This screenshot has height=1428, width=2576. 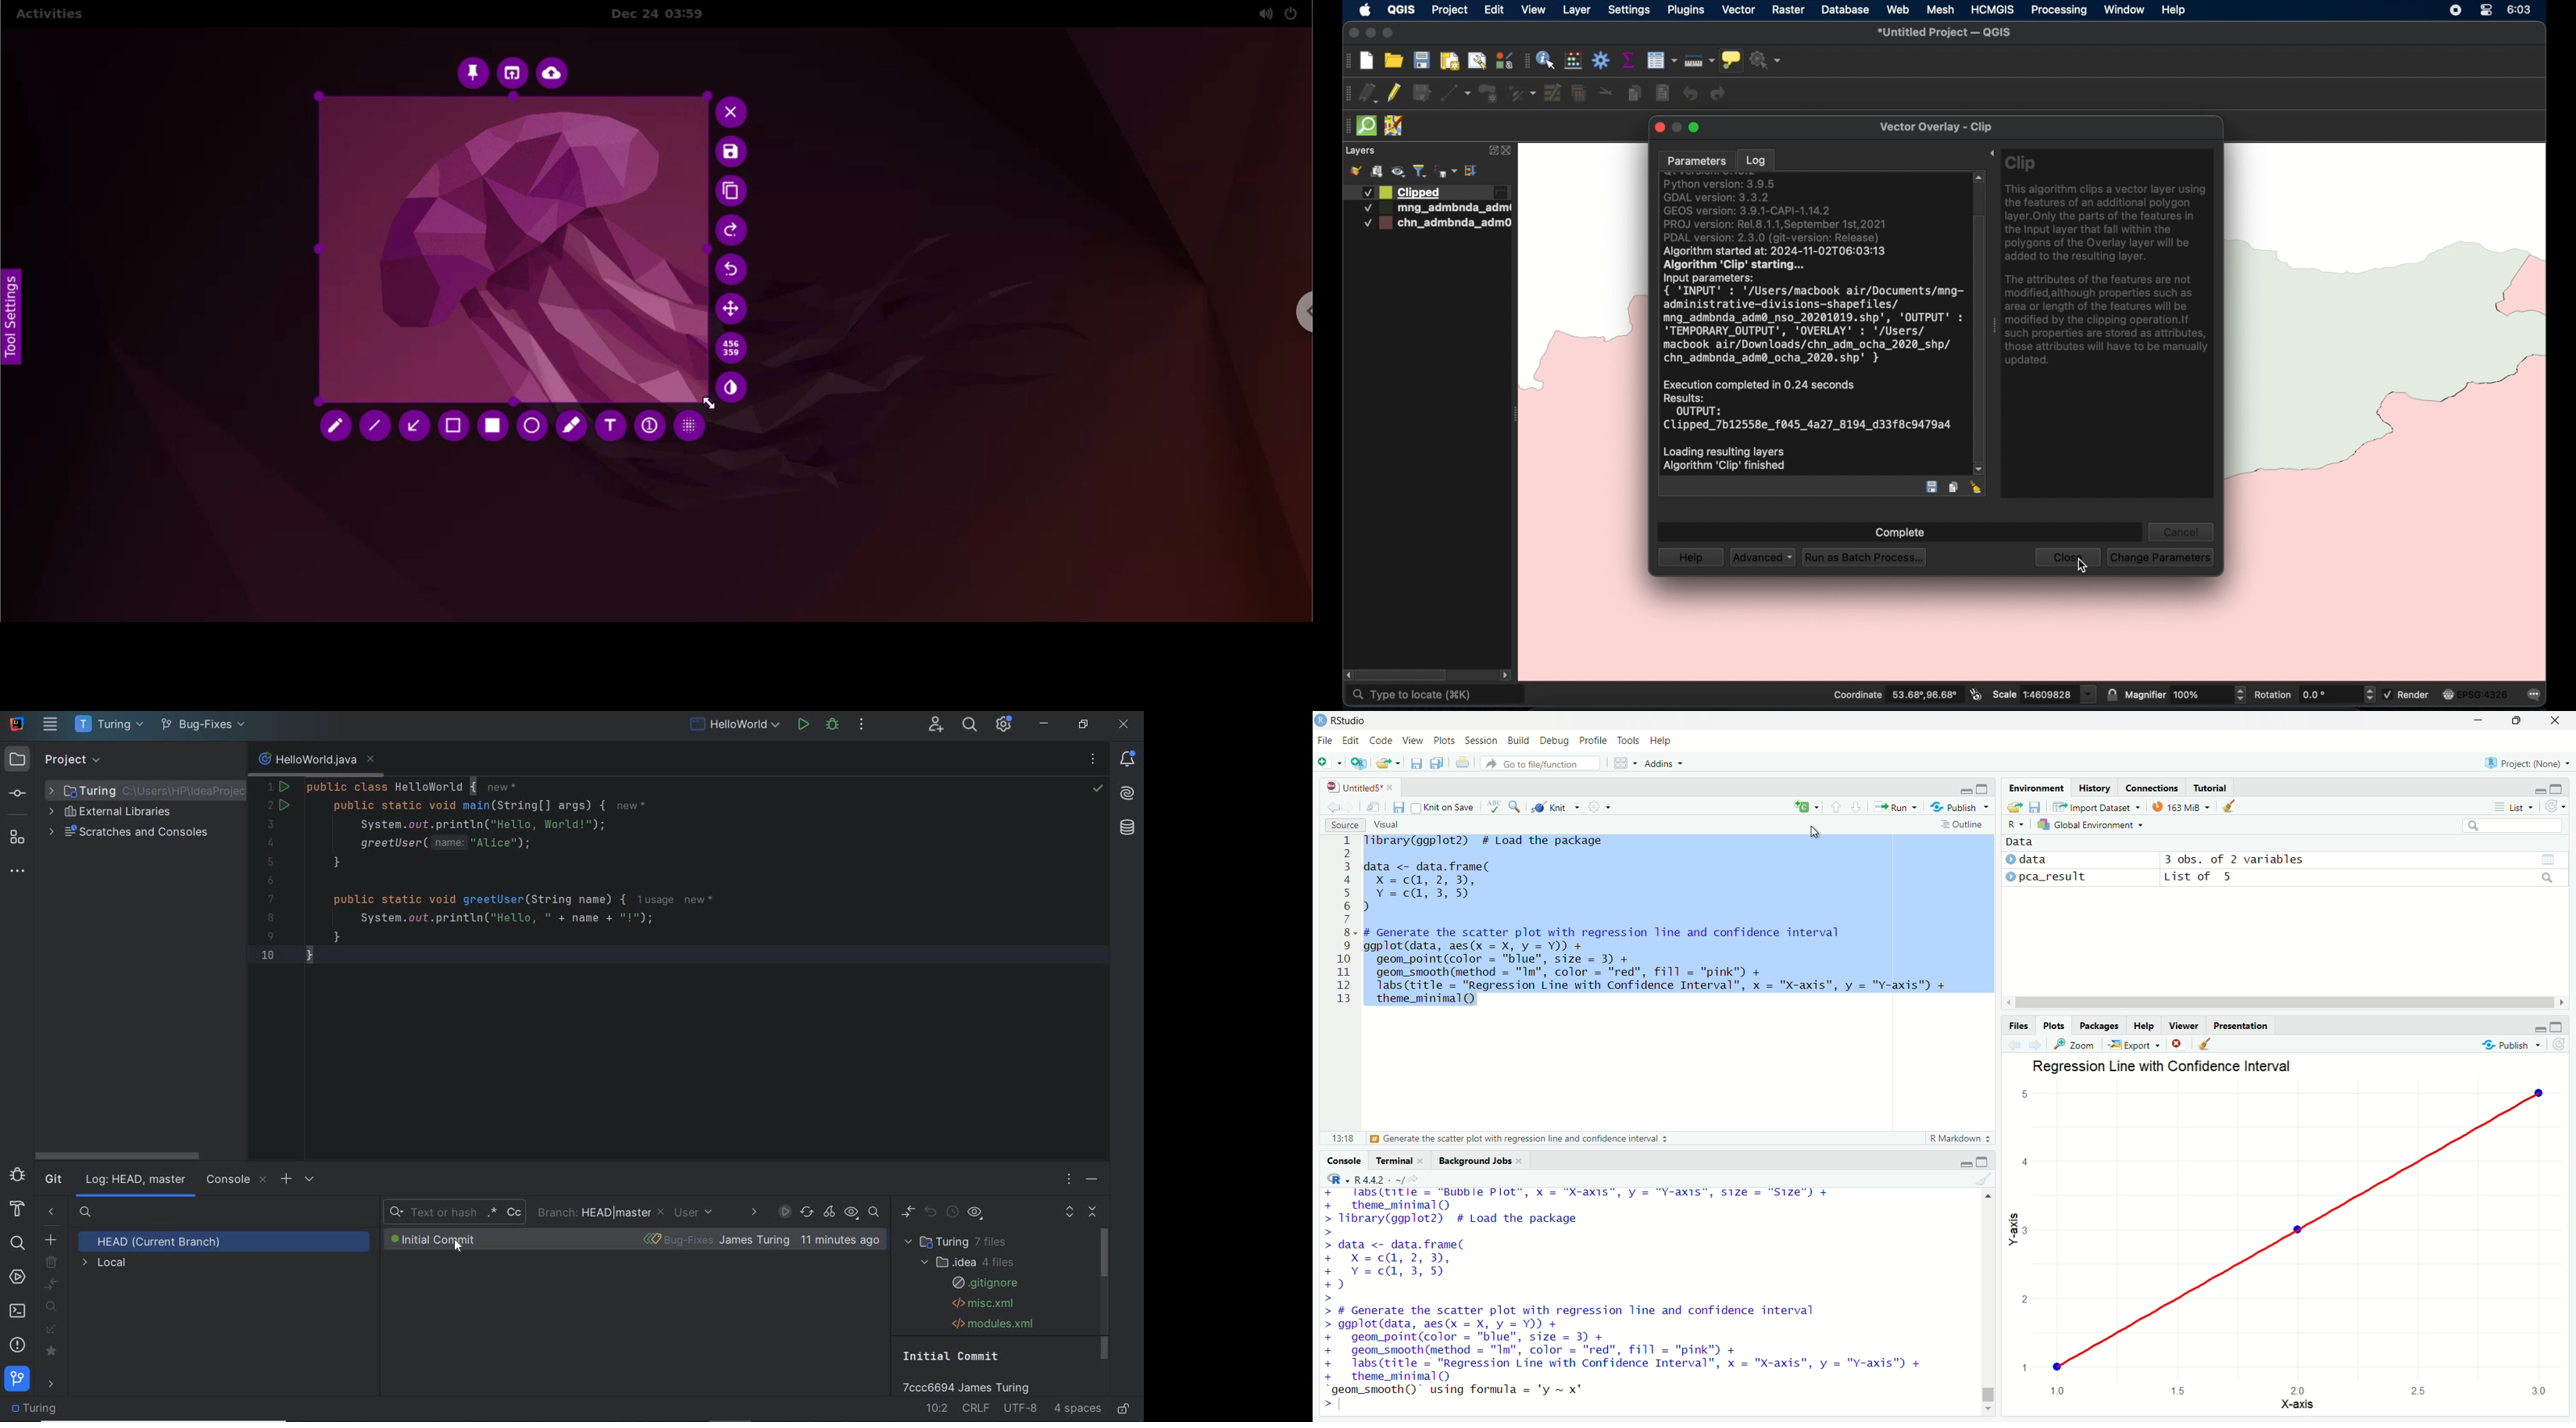 I want to click on Background Jobs, so click(x=1473, y=1161).